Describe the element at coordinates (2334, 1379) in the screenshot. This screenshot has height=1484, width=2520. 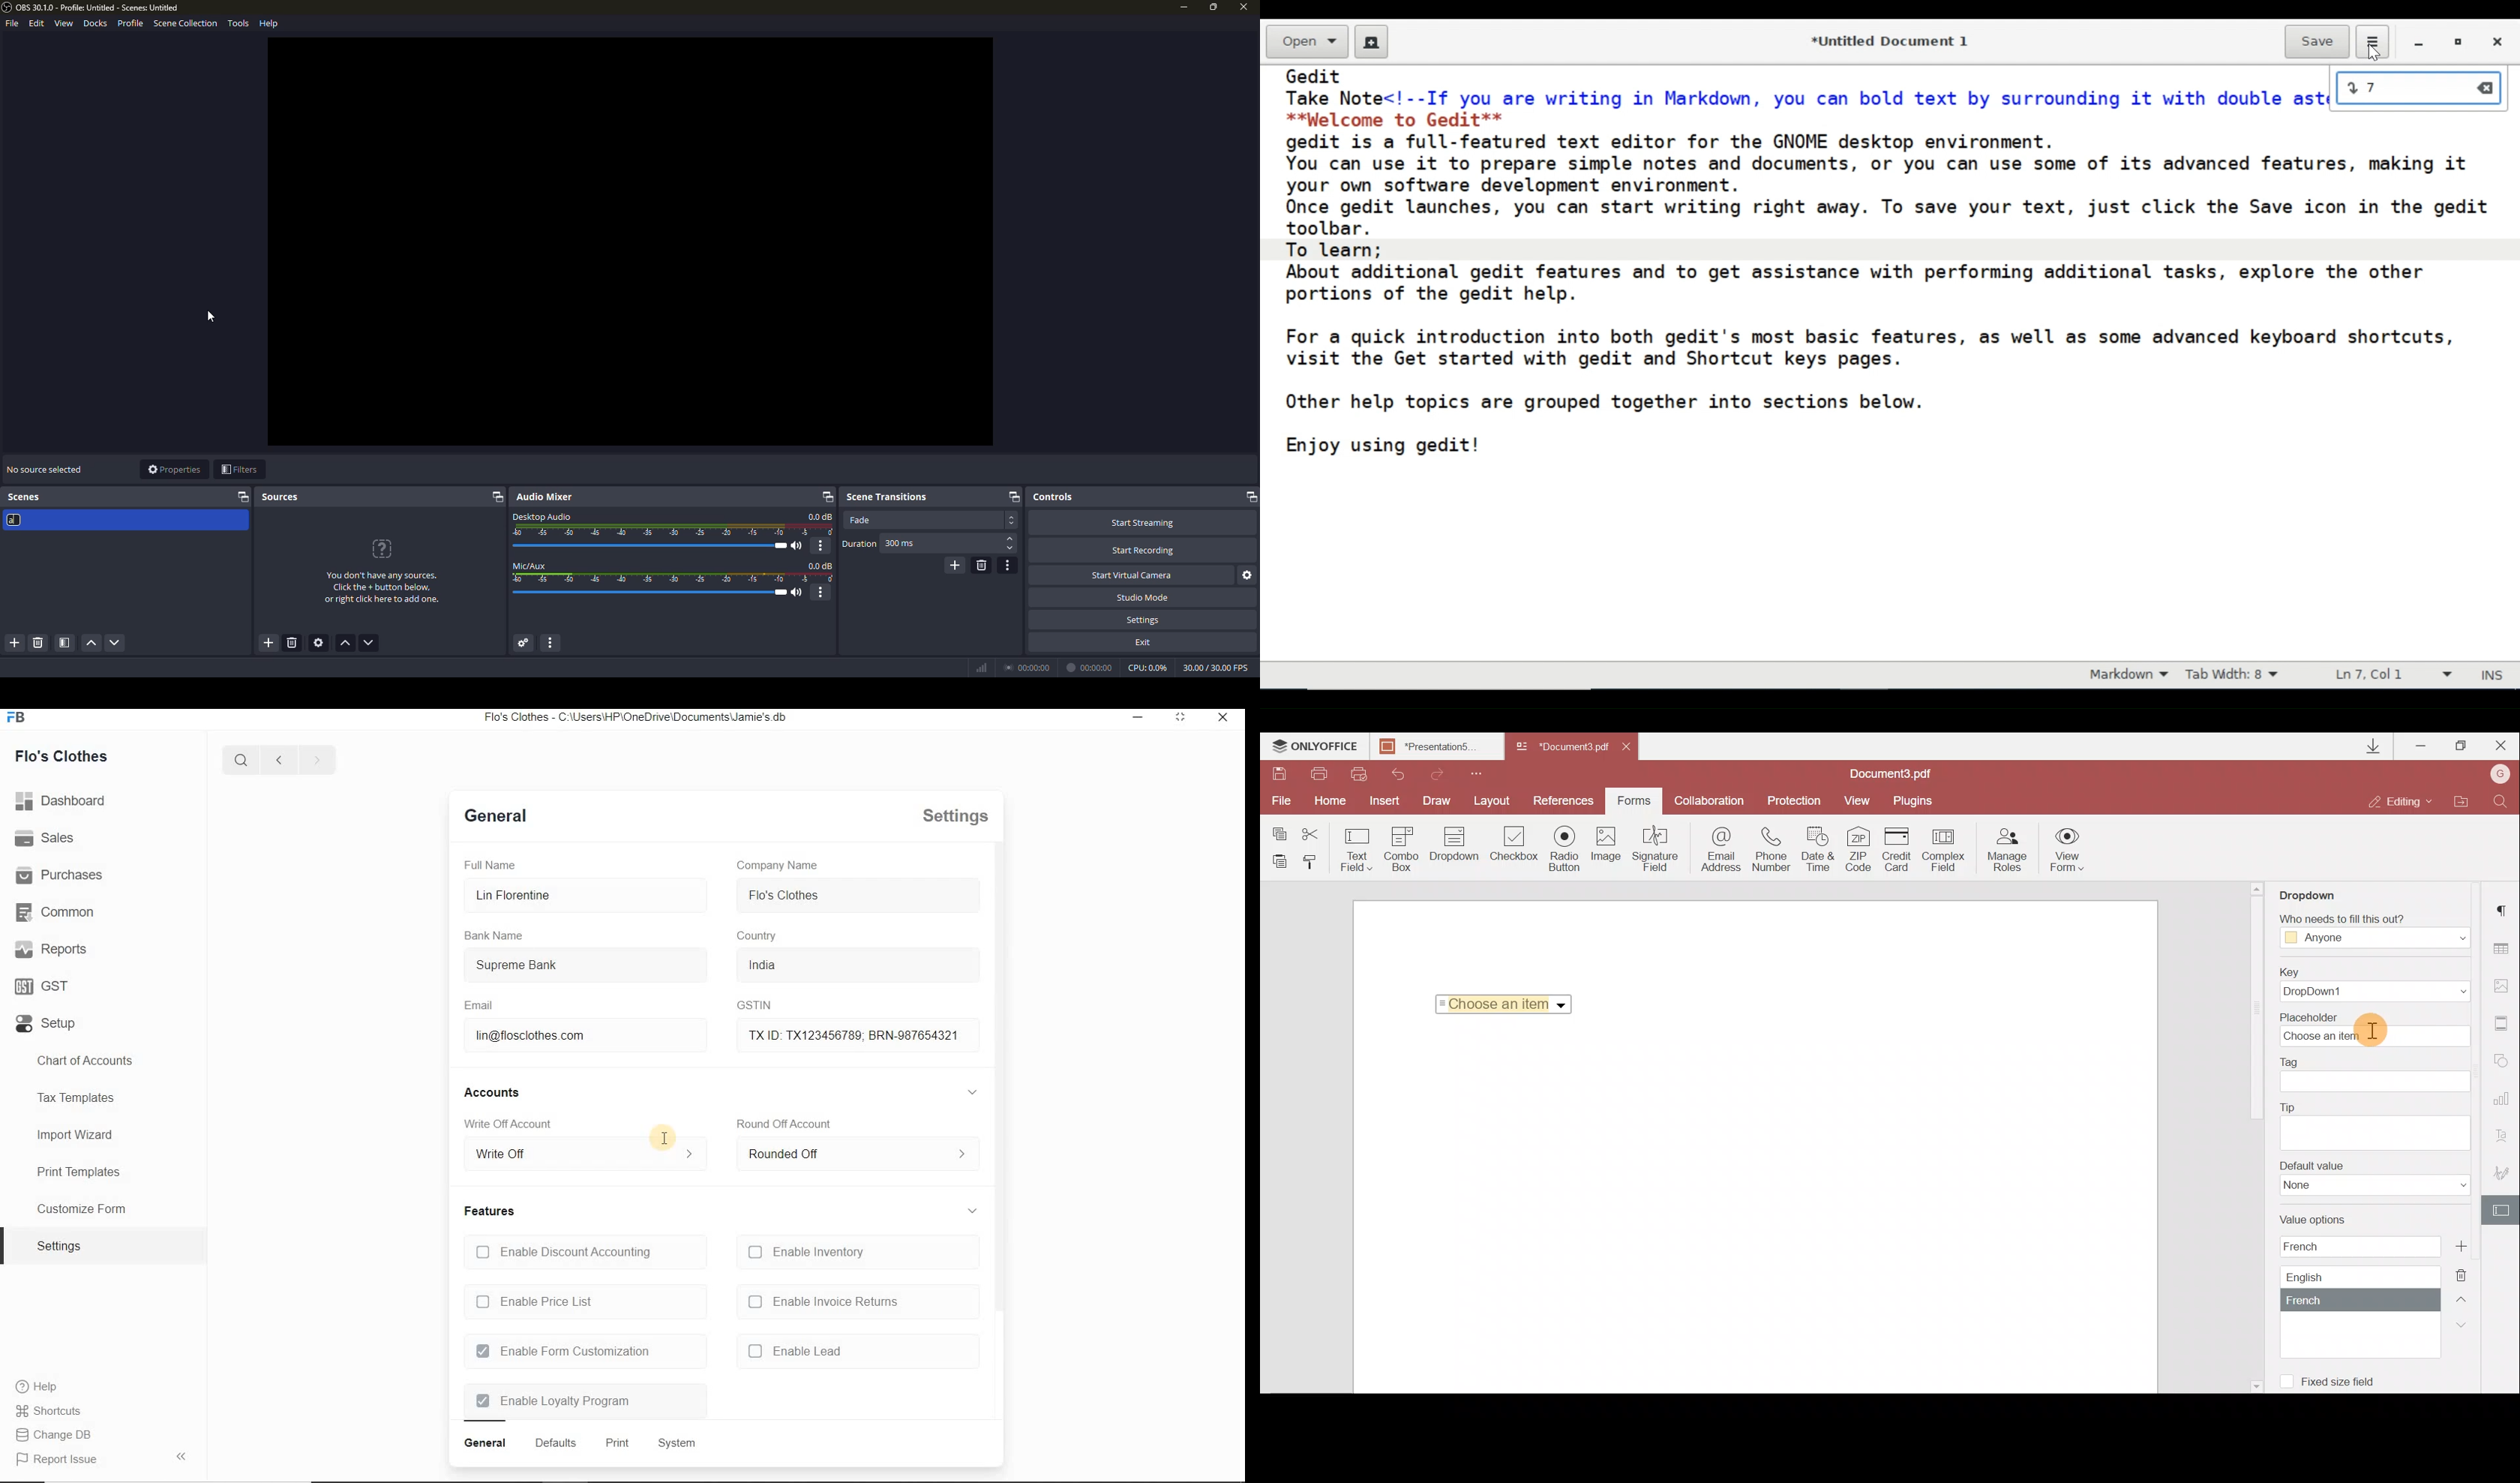
I see `Fixed size field` at that location.